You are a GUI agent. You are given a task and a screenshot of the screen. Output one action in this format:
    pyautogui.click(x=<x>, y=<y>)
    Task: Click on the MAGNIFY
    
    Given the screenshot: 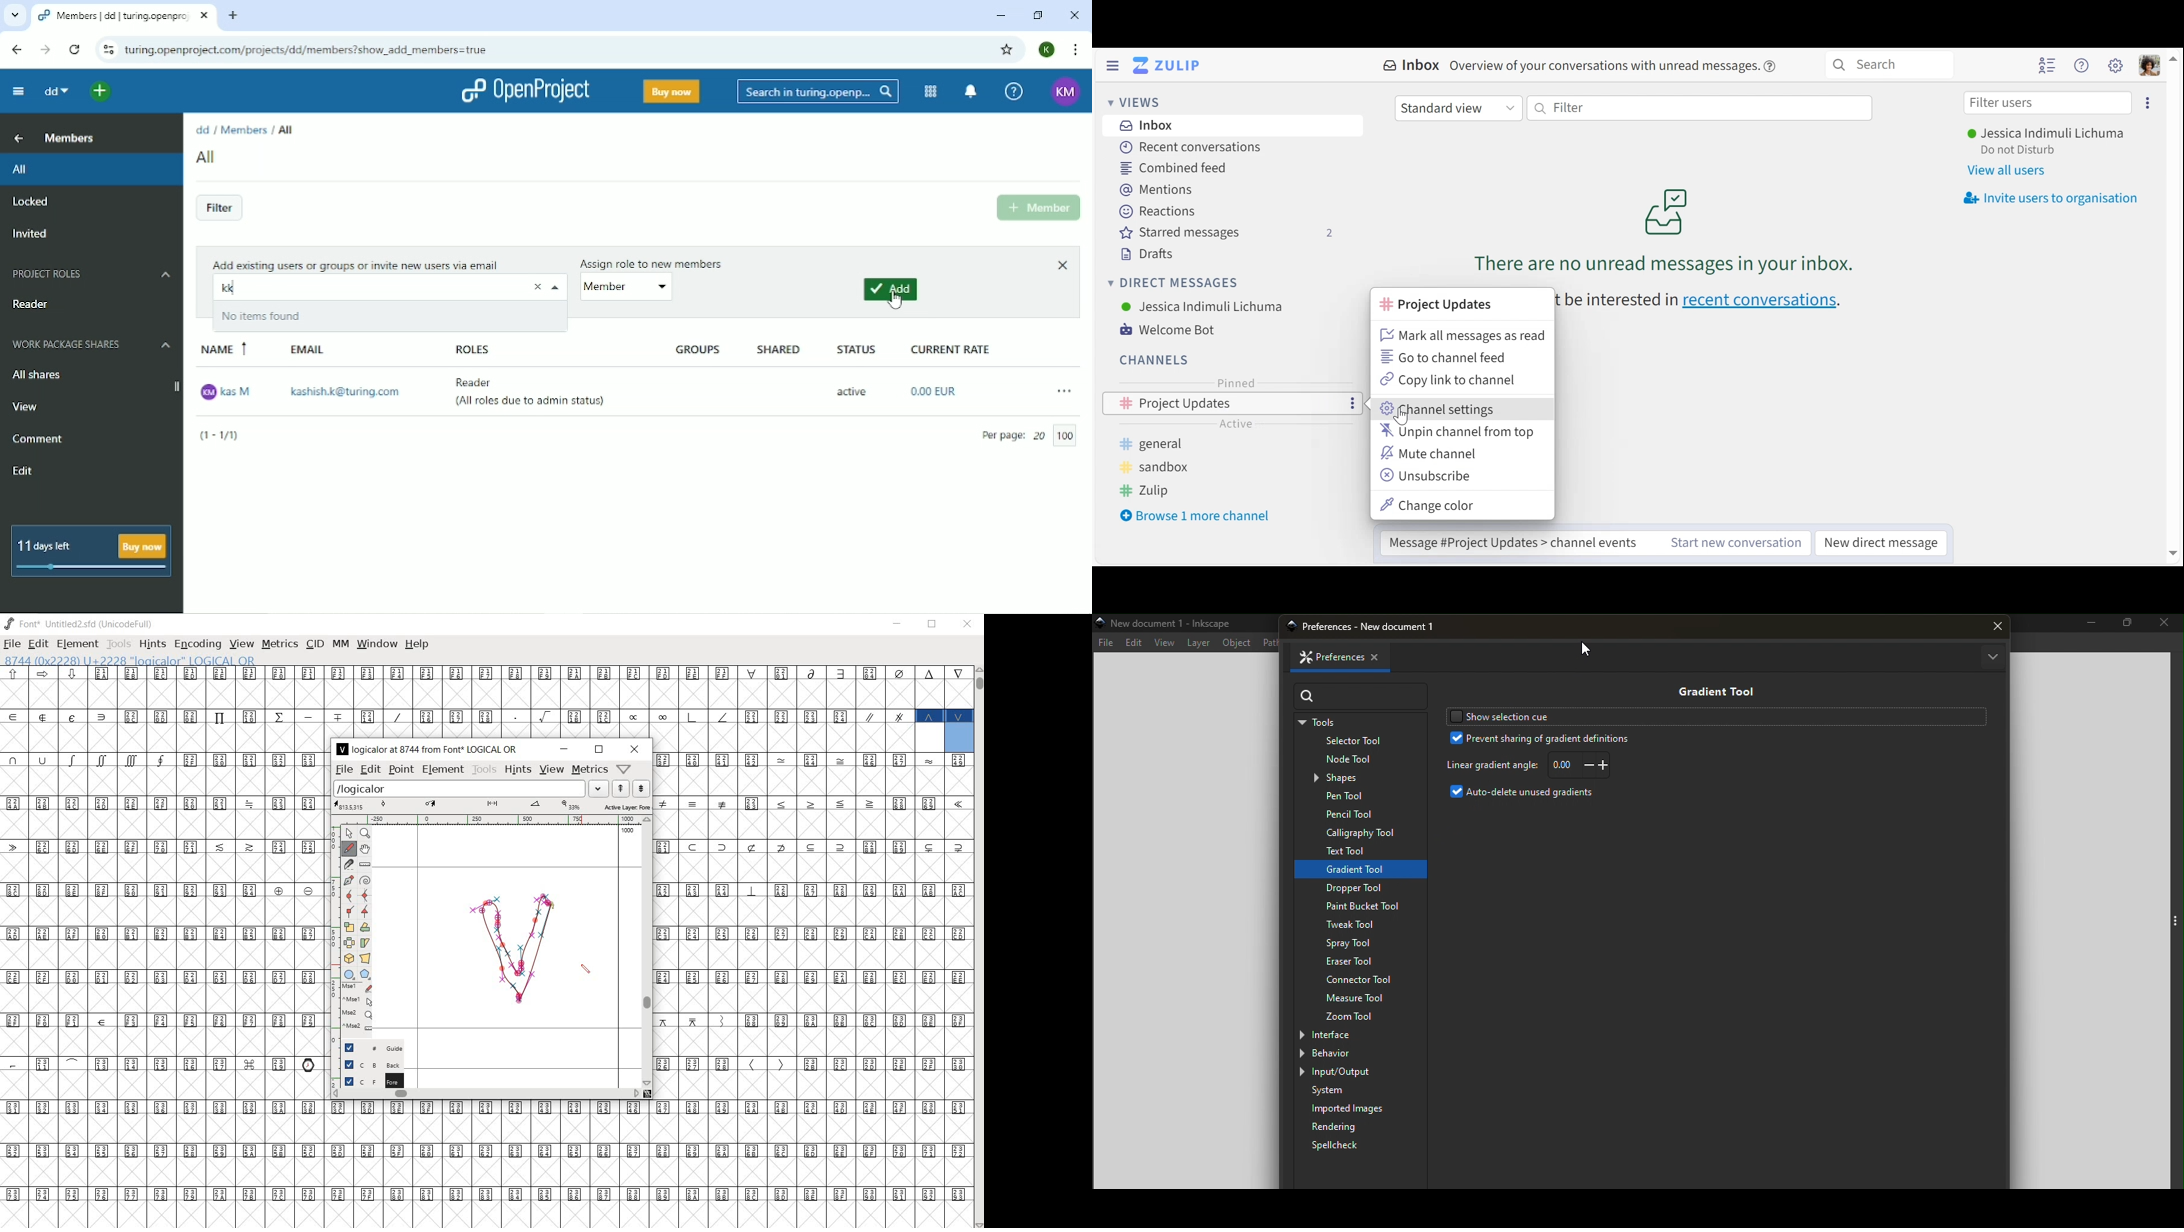 What is the action you would take?
    pyautogui.click(x=366, y=834)
    